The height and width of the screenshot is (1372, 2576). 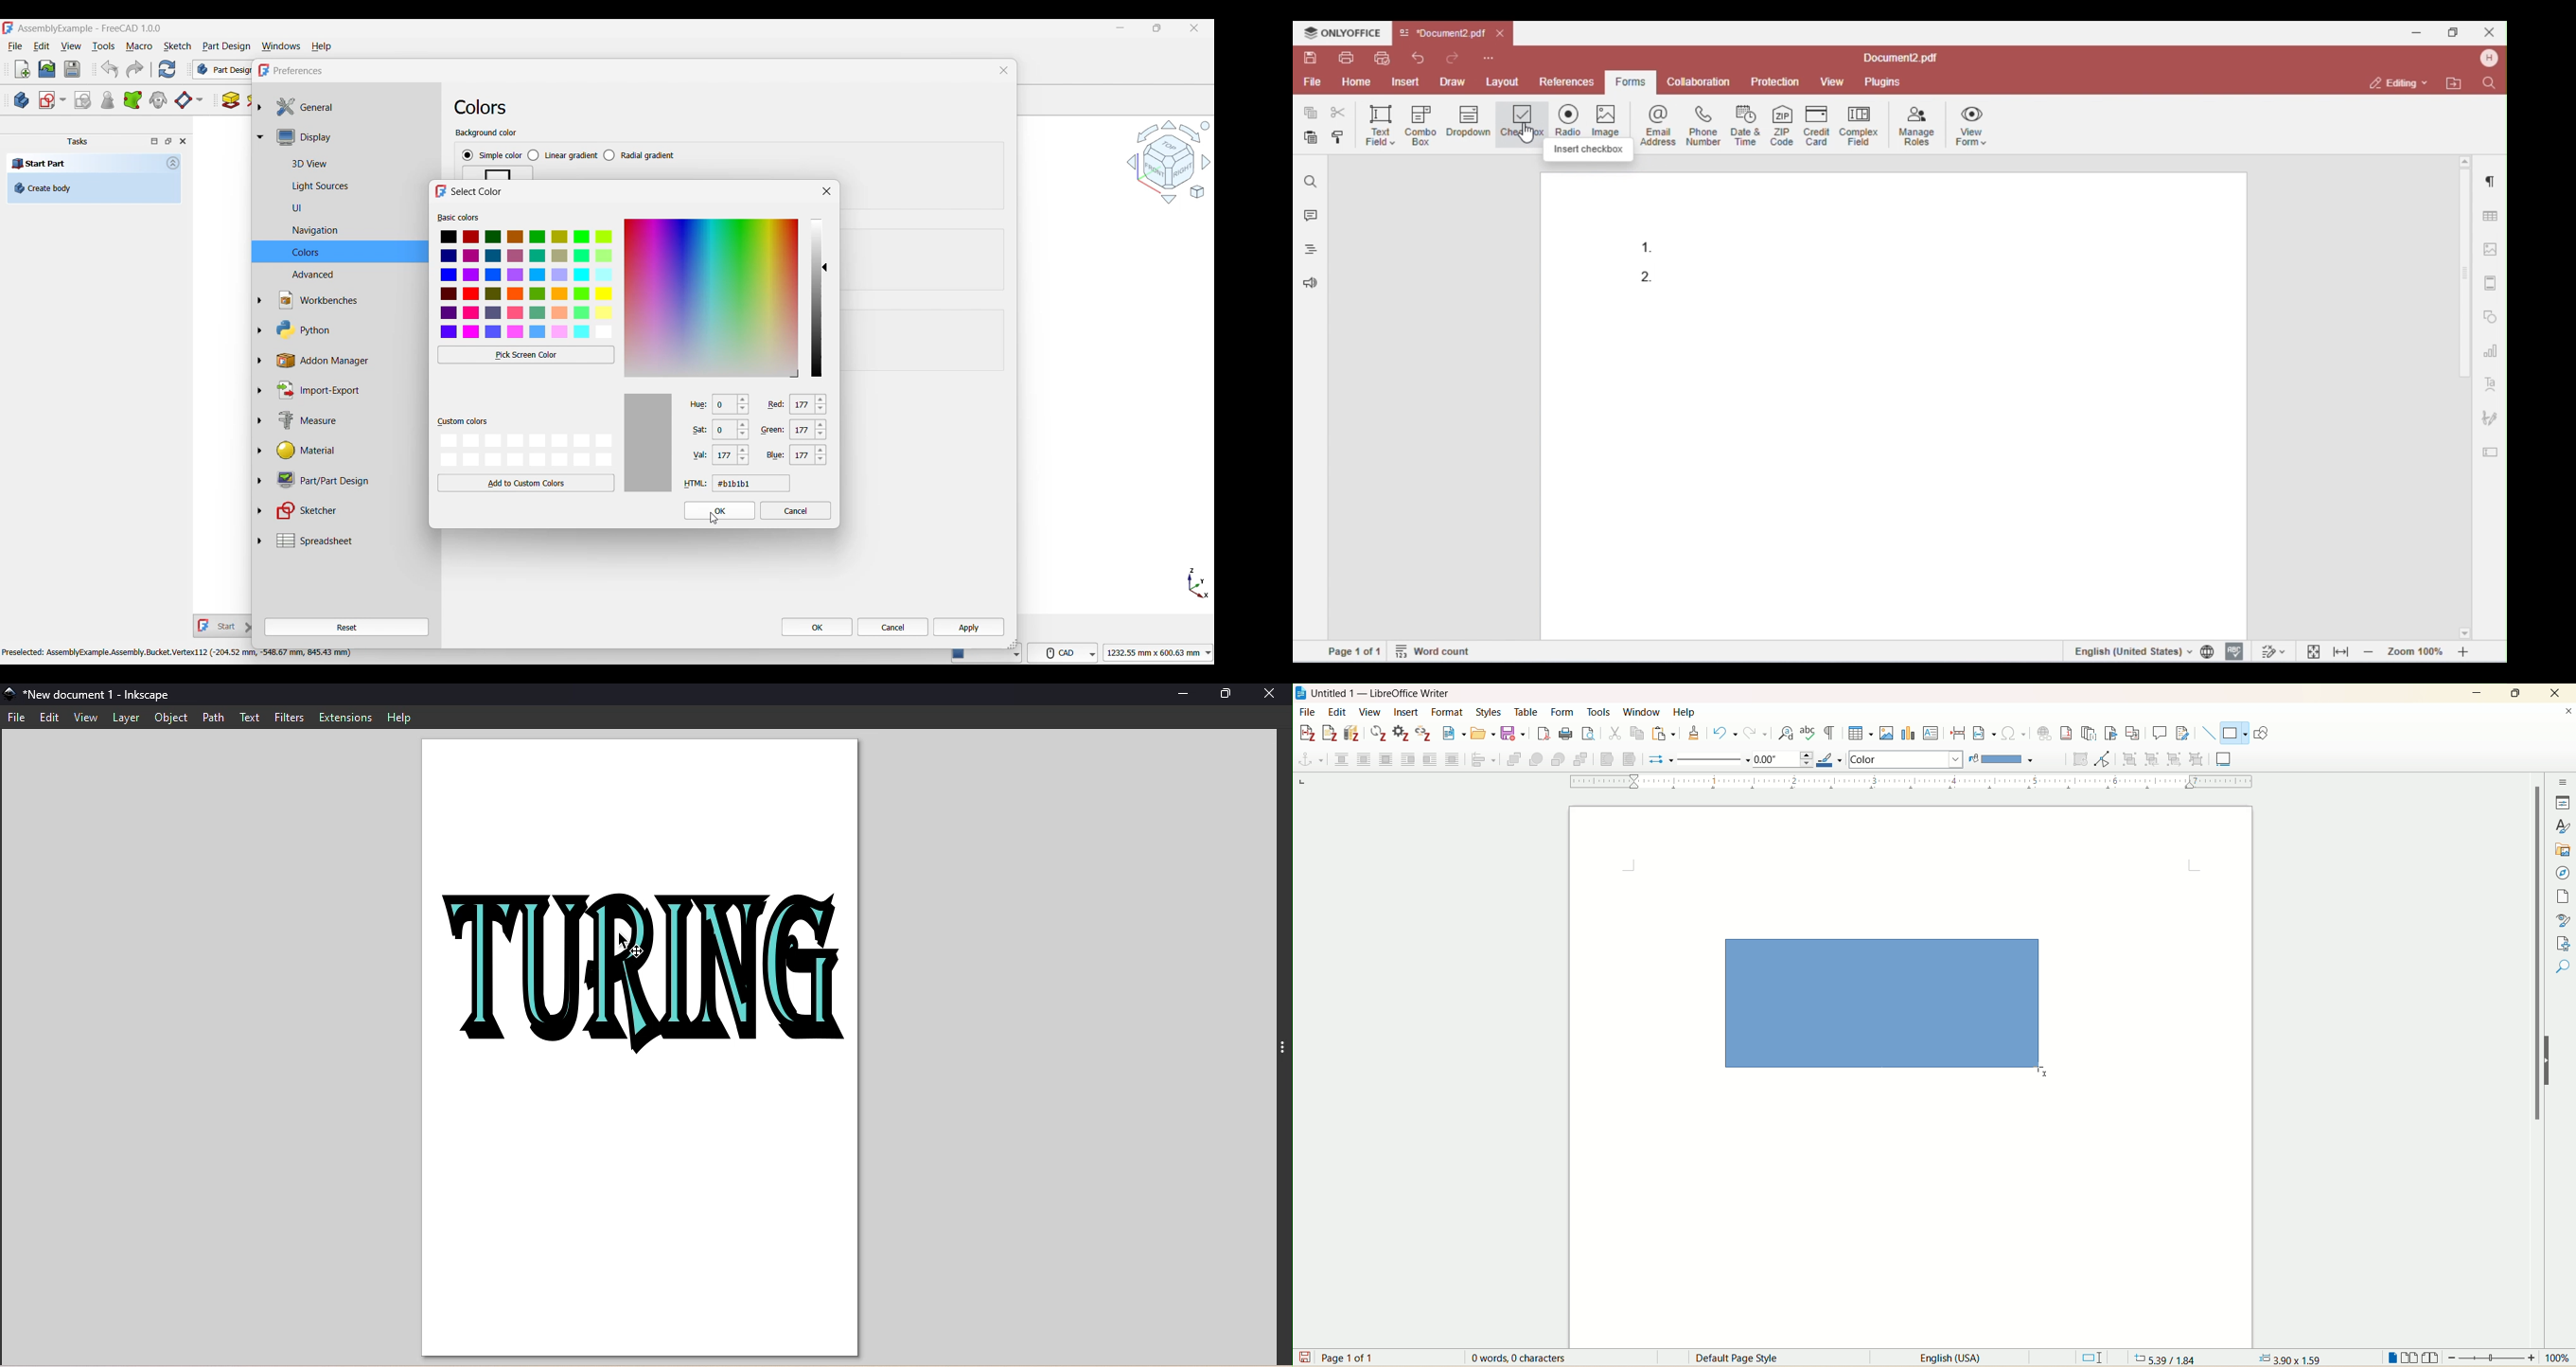 What do you see at coordinates (183, 141) in the screenshot?
I see `Close` at bounding box center [183, 141].